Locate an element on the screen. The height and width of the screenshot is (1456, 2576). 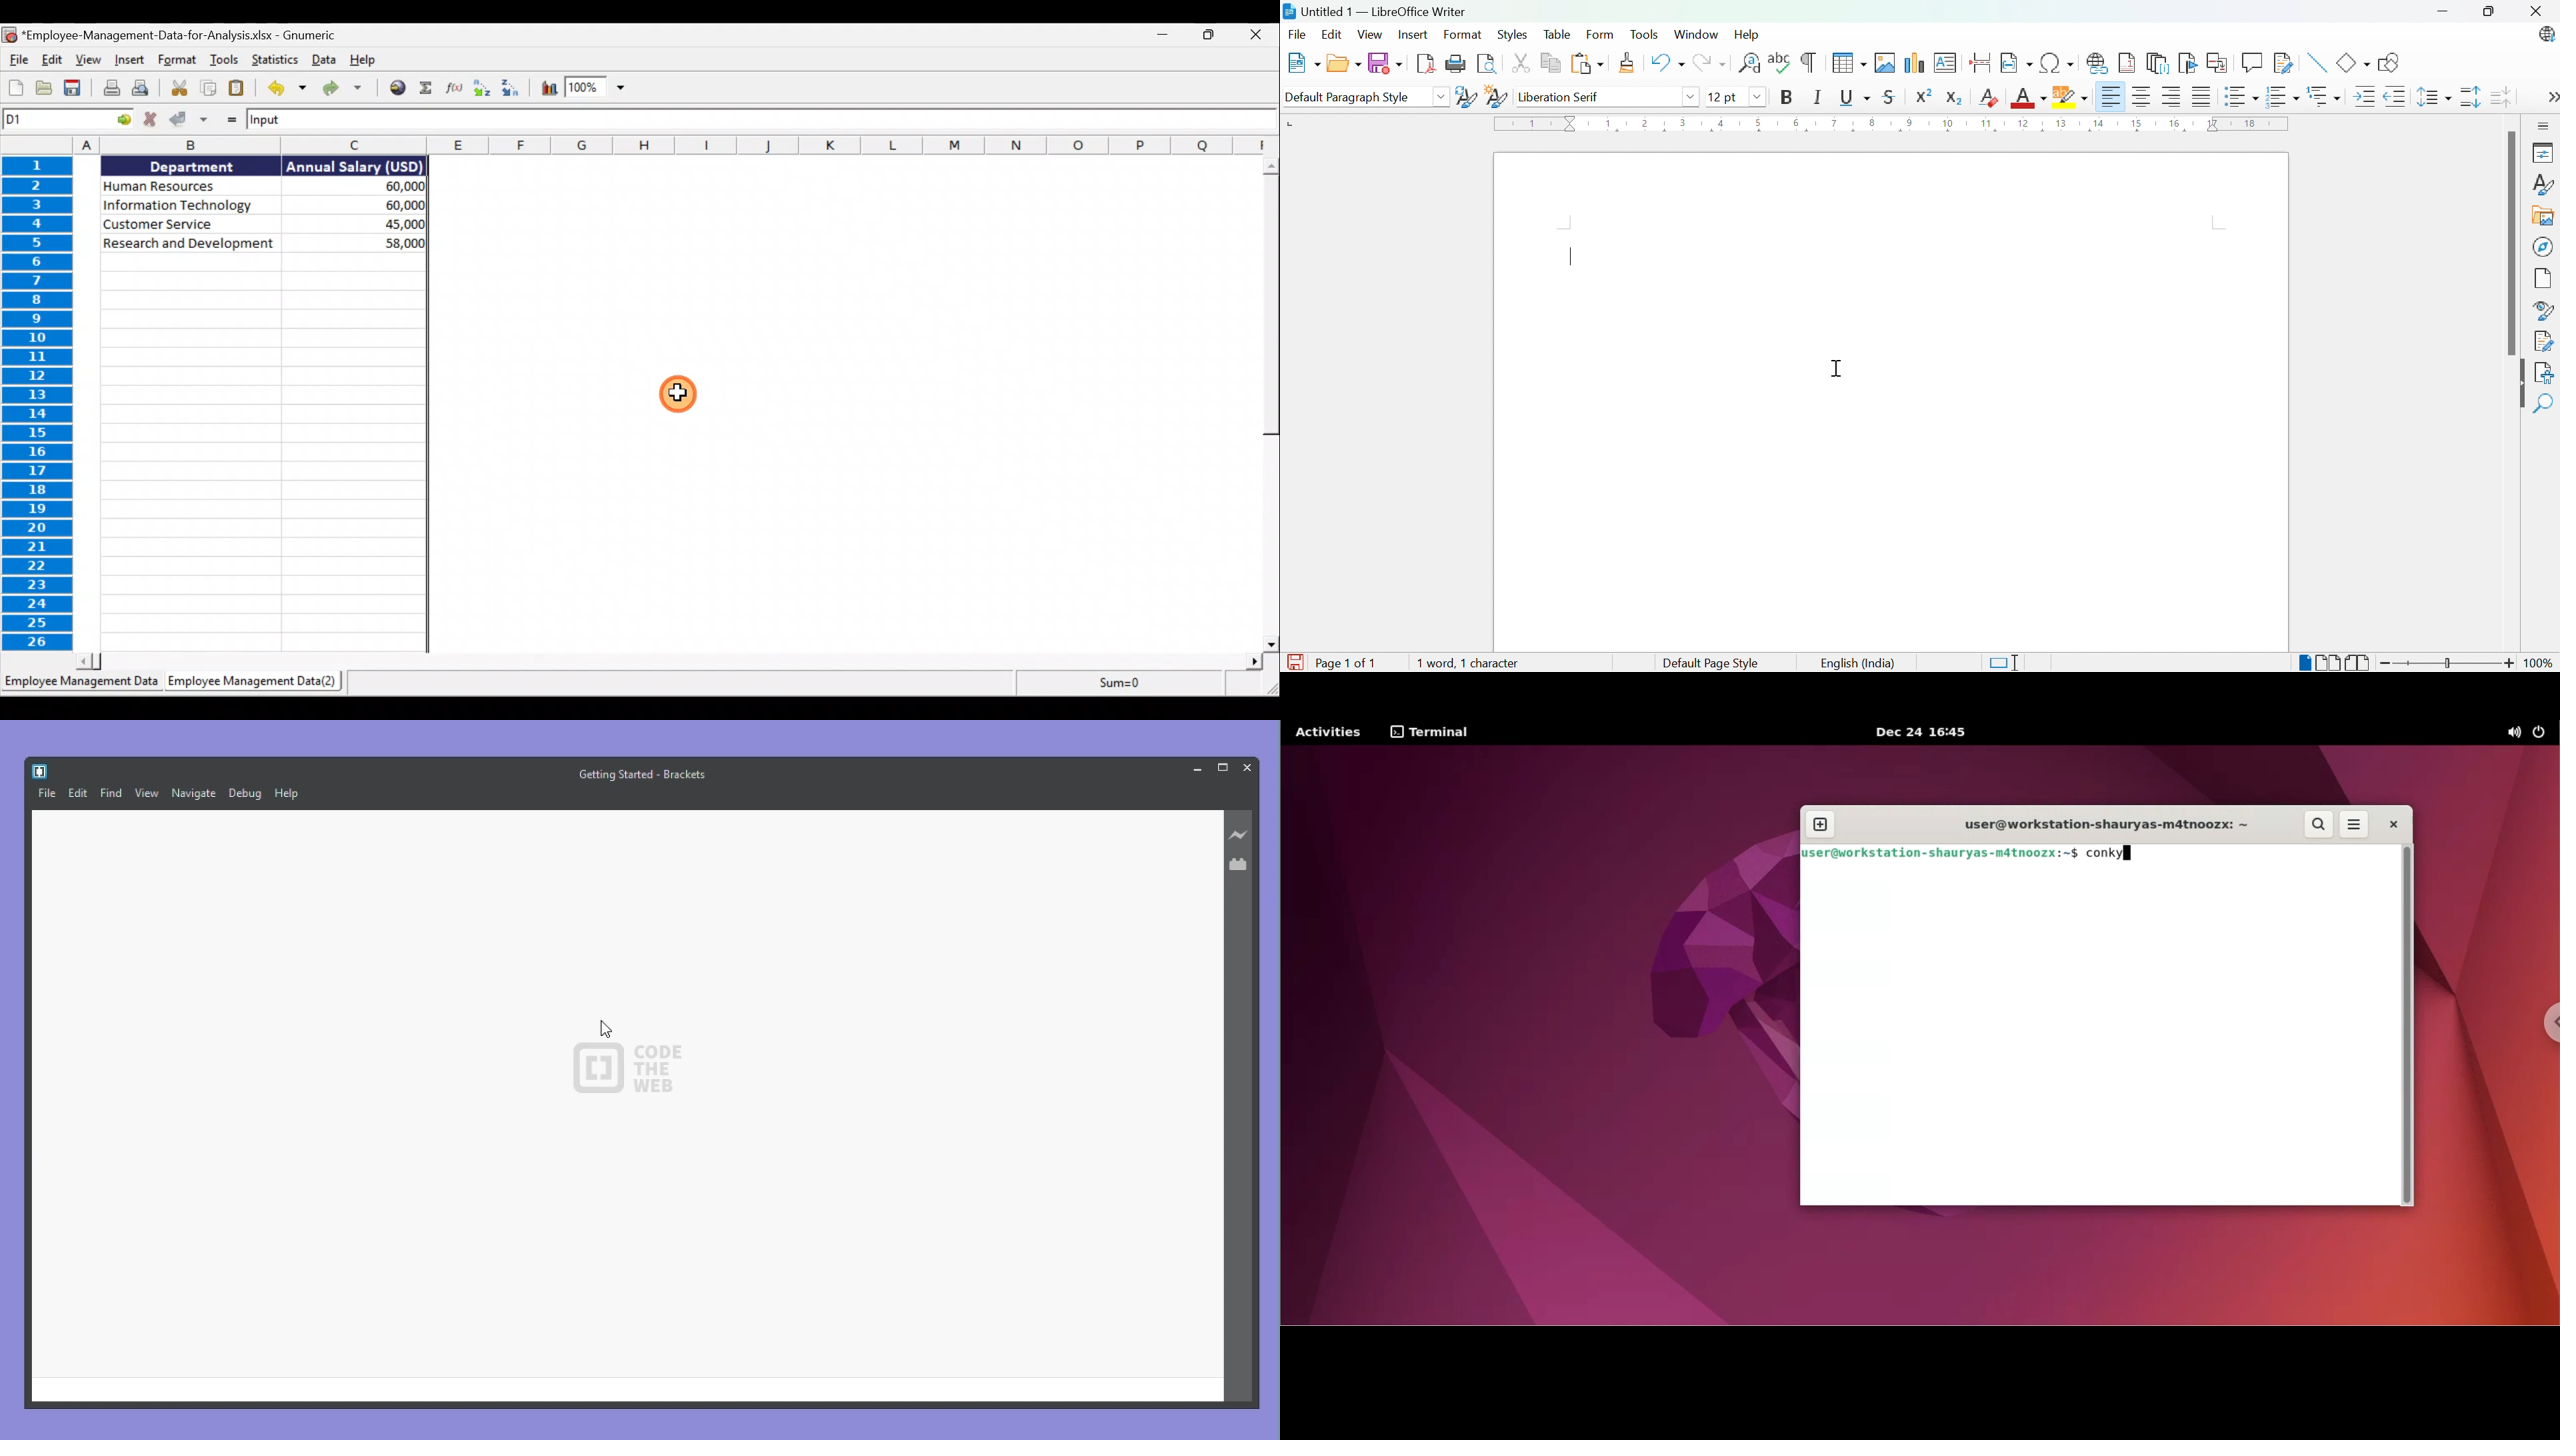
Navigate is located at coordinates (194, 795).